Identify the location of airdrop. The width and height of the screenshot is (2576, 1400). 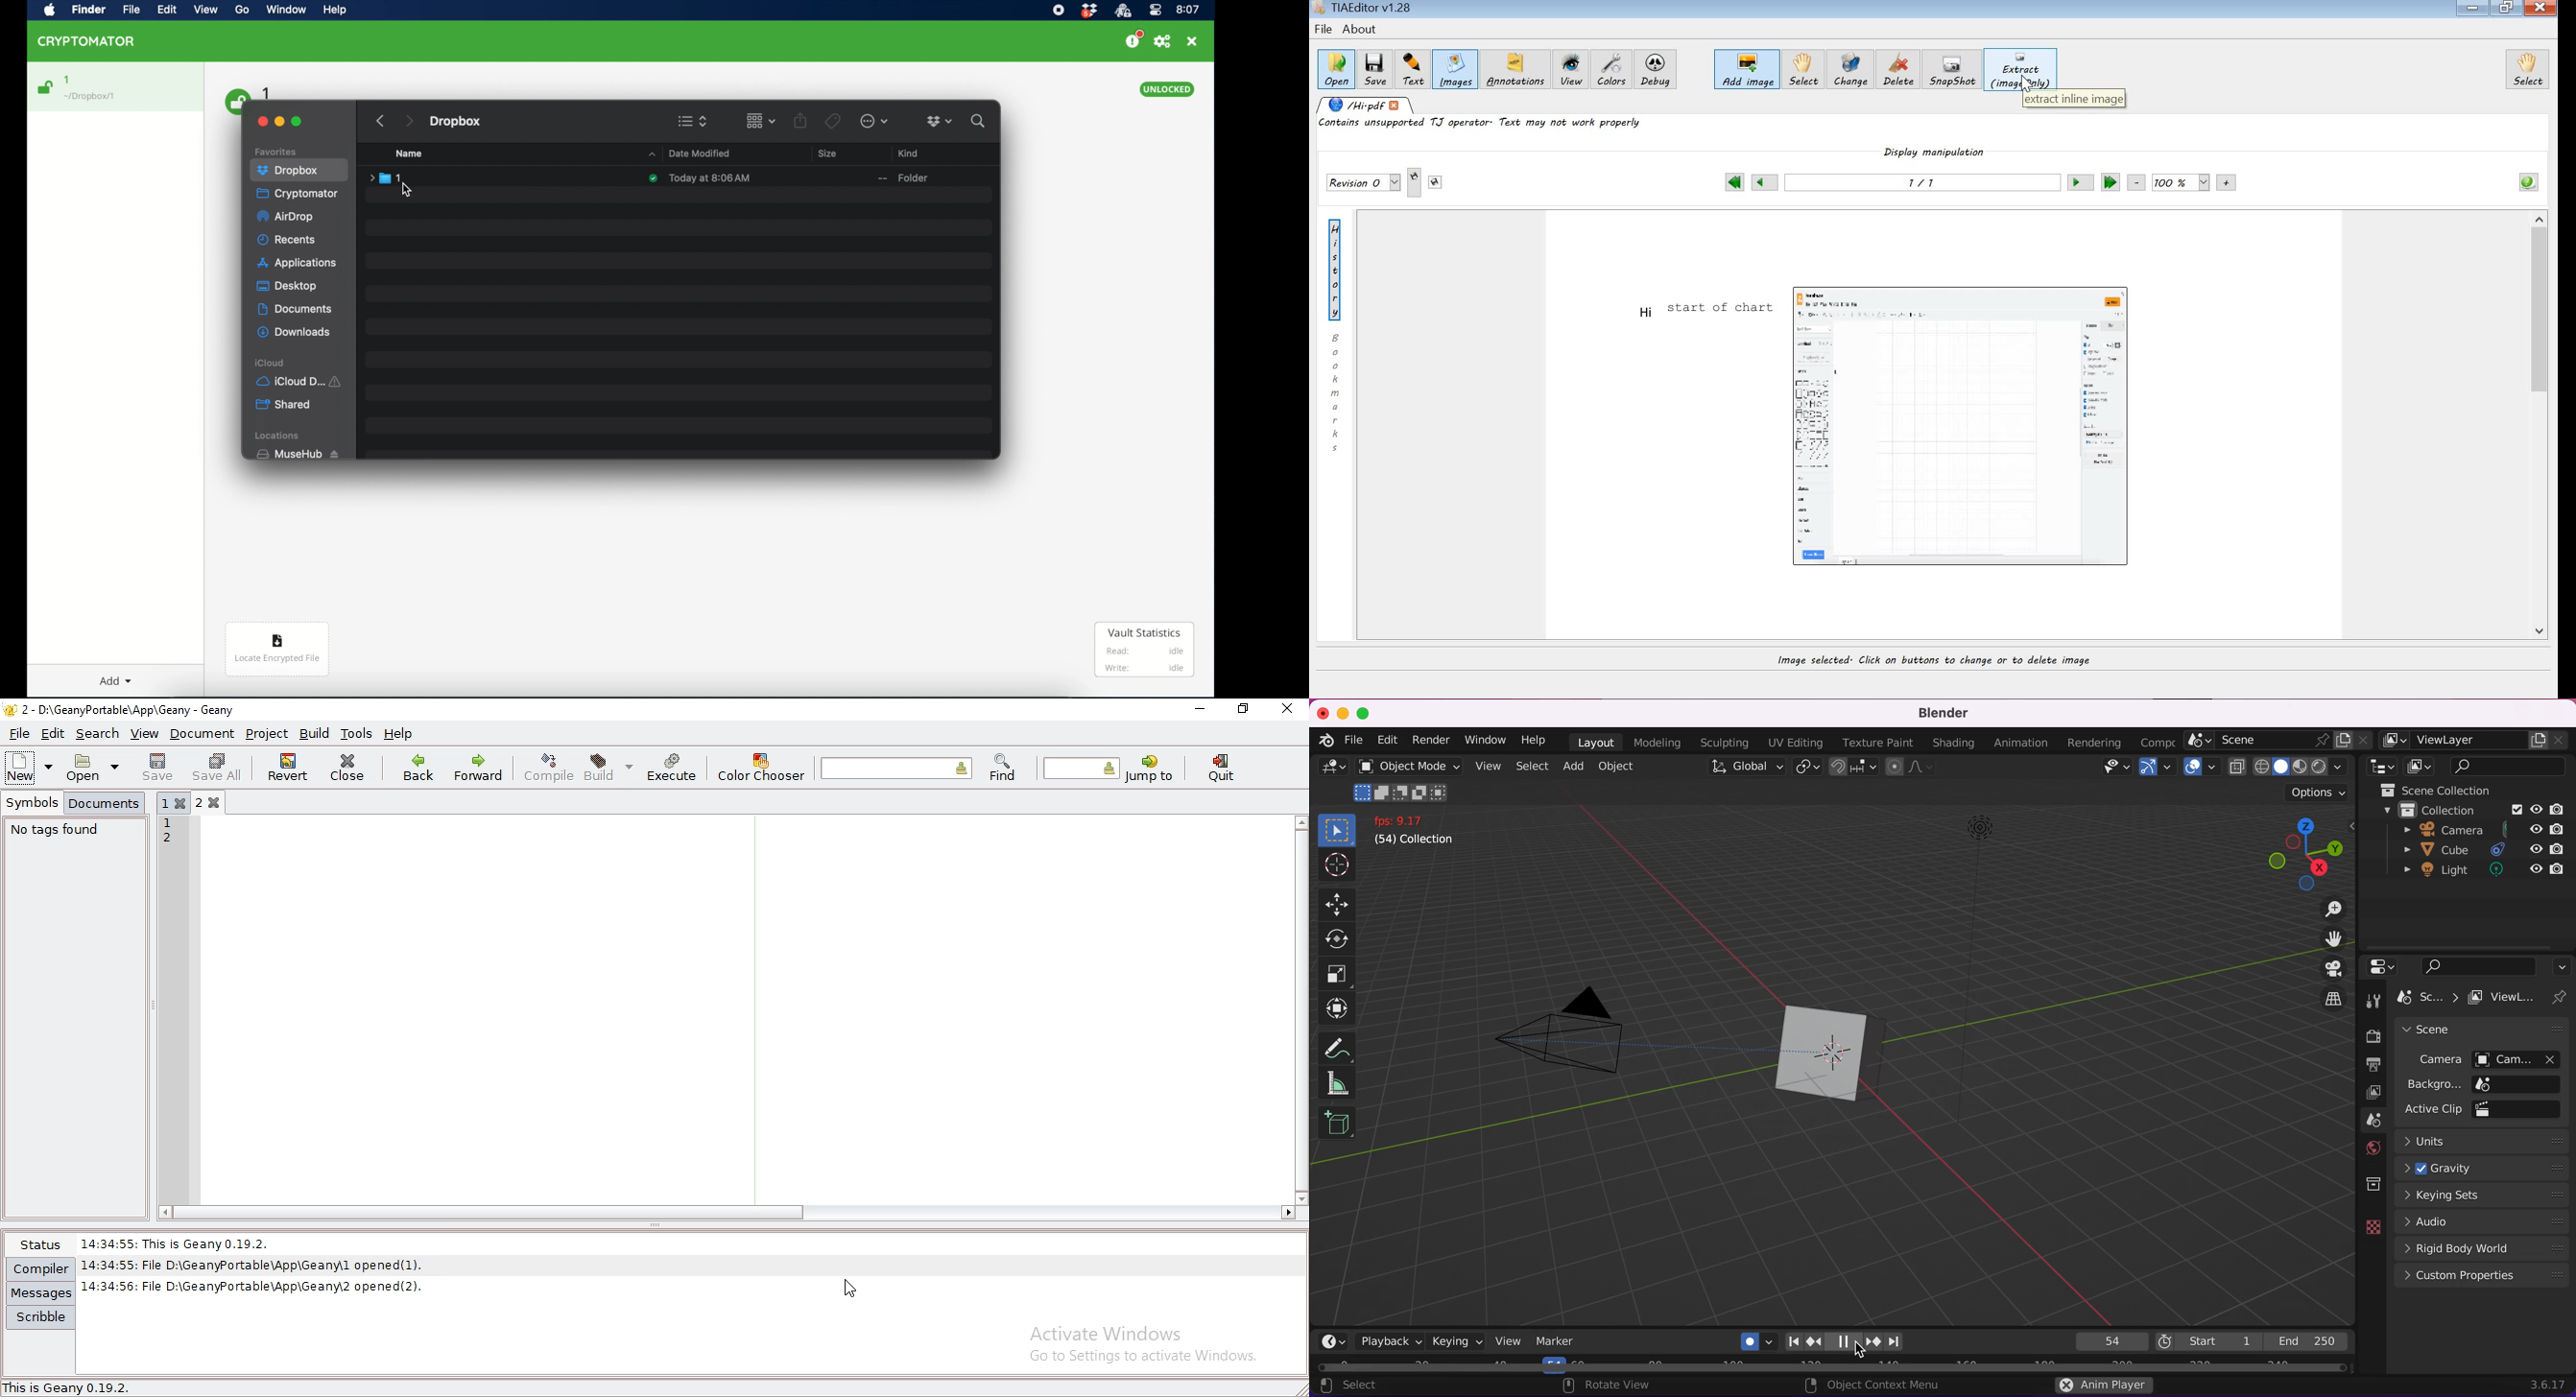
(287, 218).